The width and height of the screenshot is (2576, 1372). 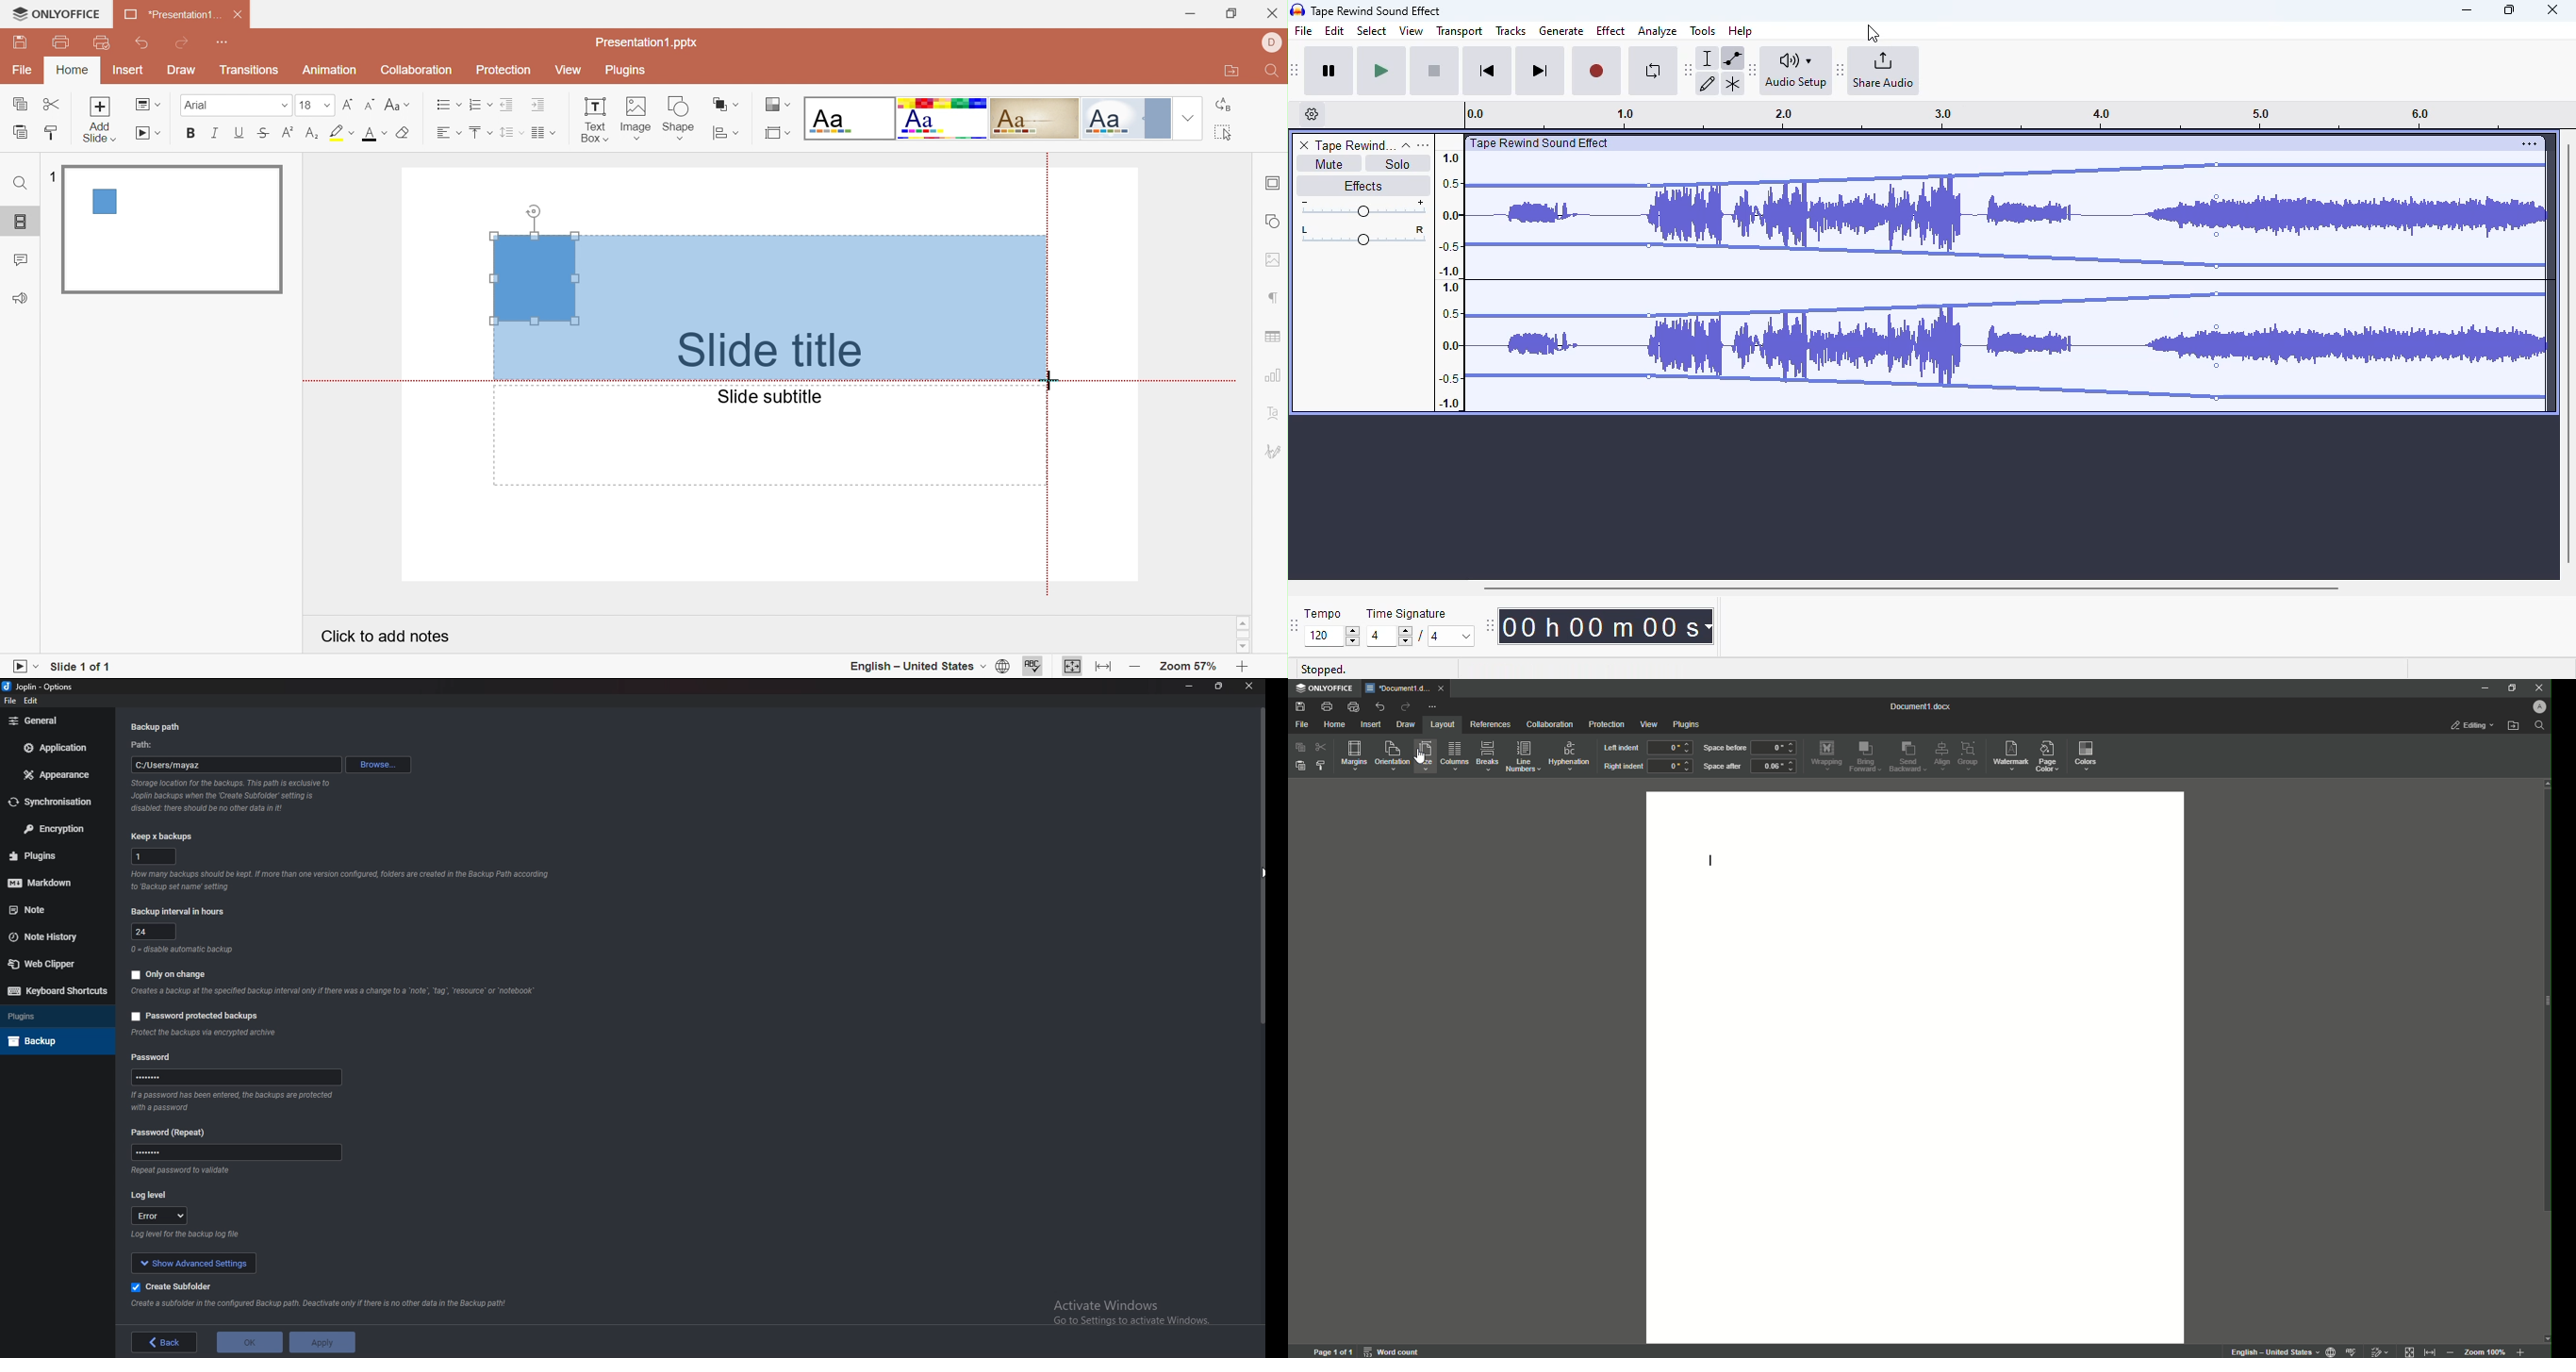 I want to click on Create subfolder, so click(x=178, y=1287).